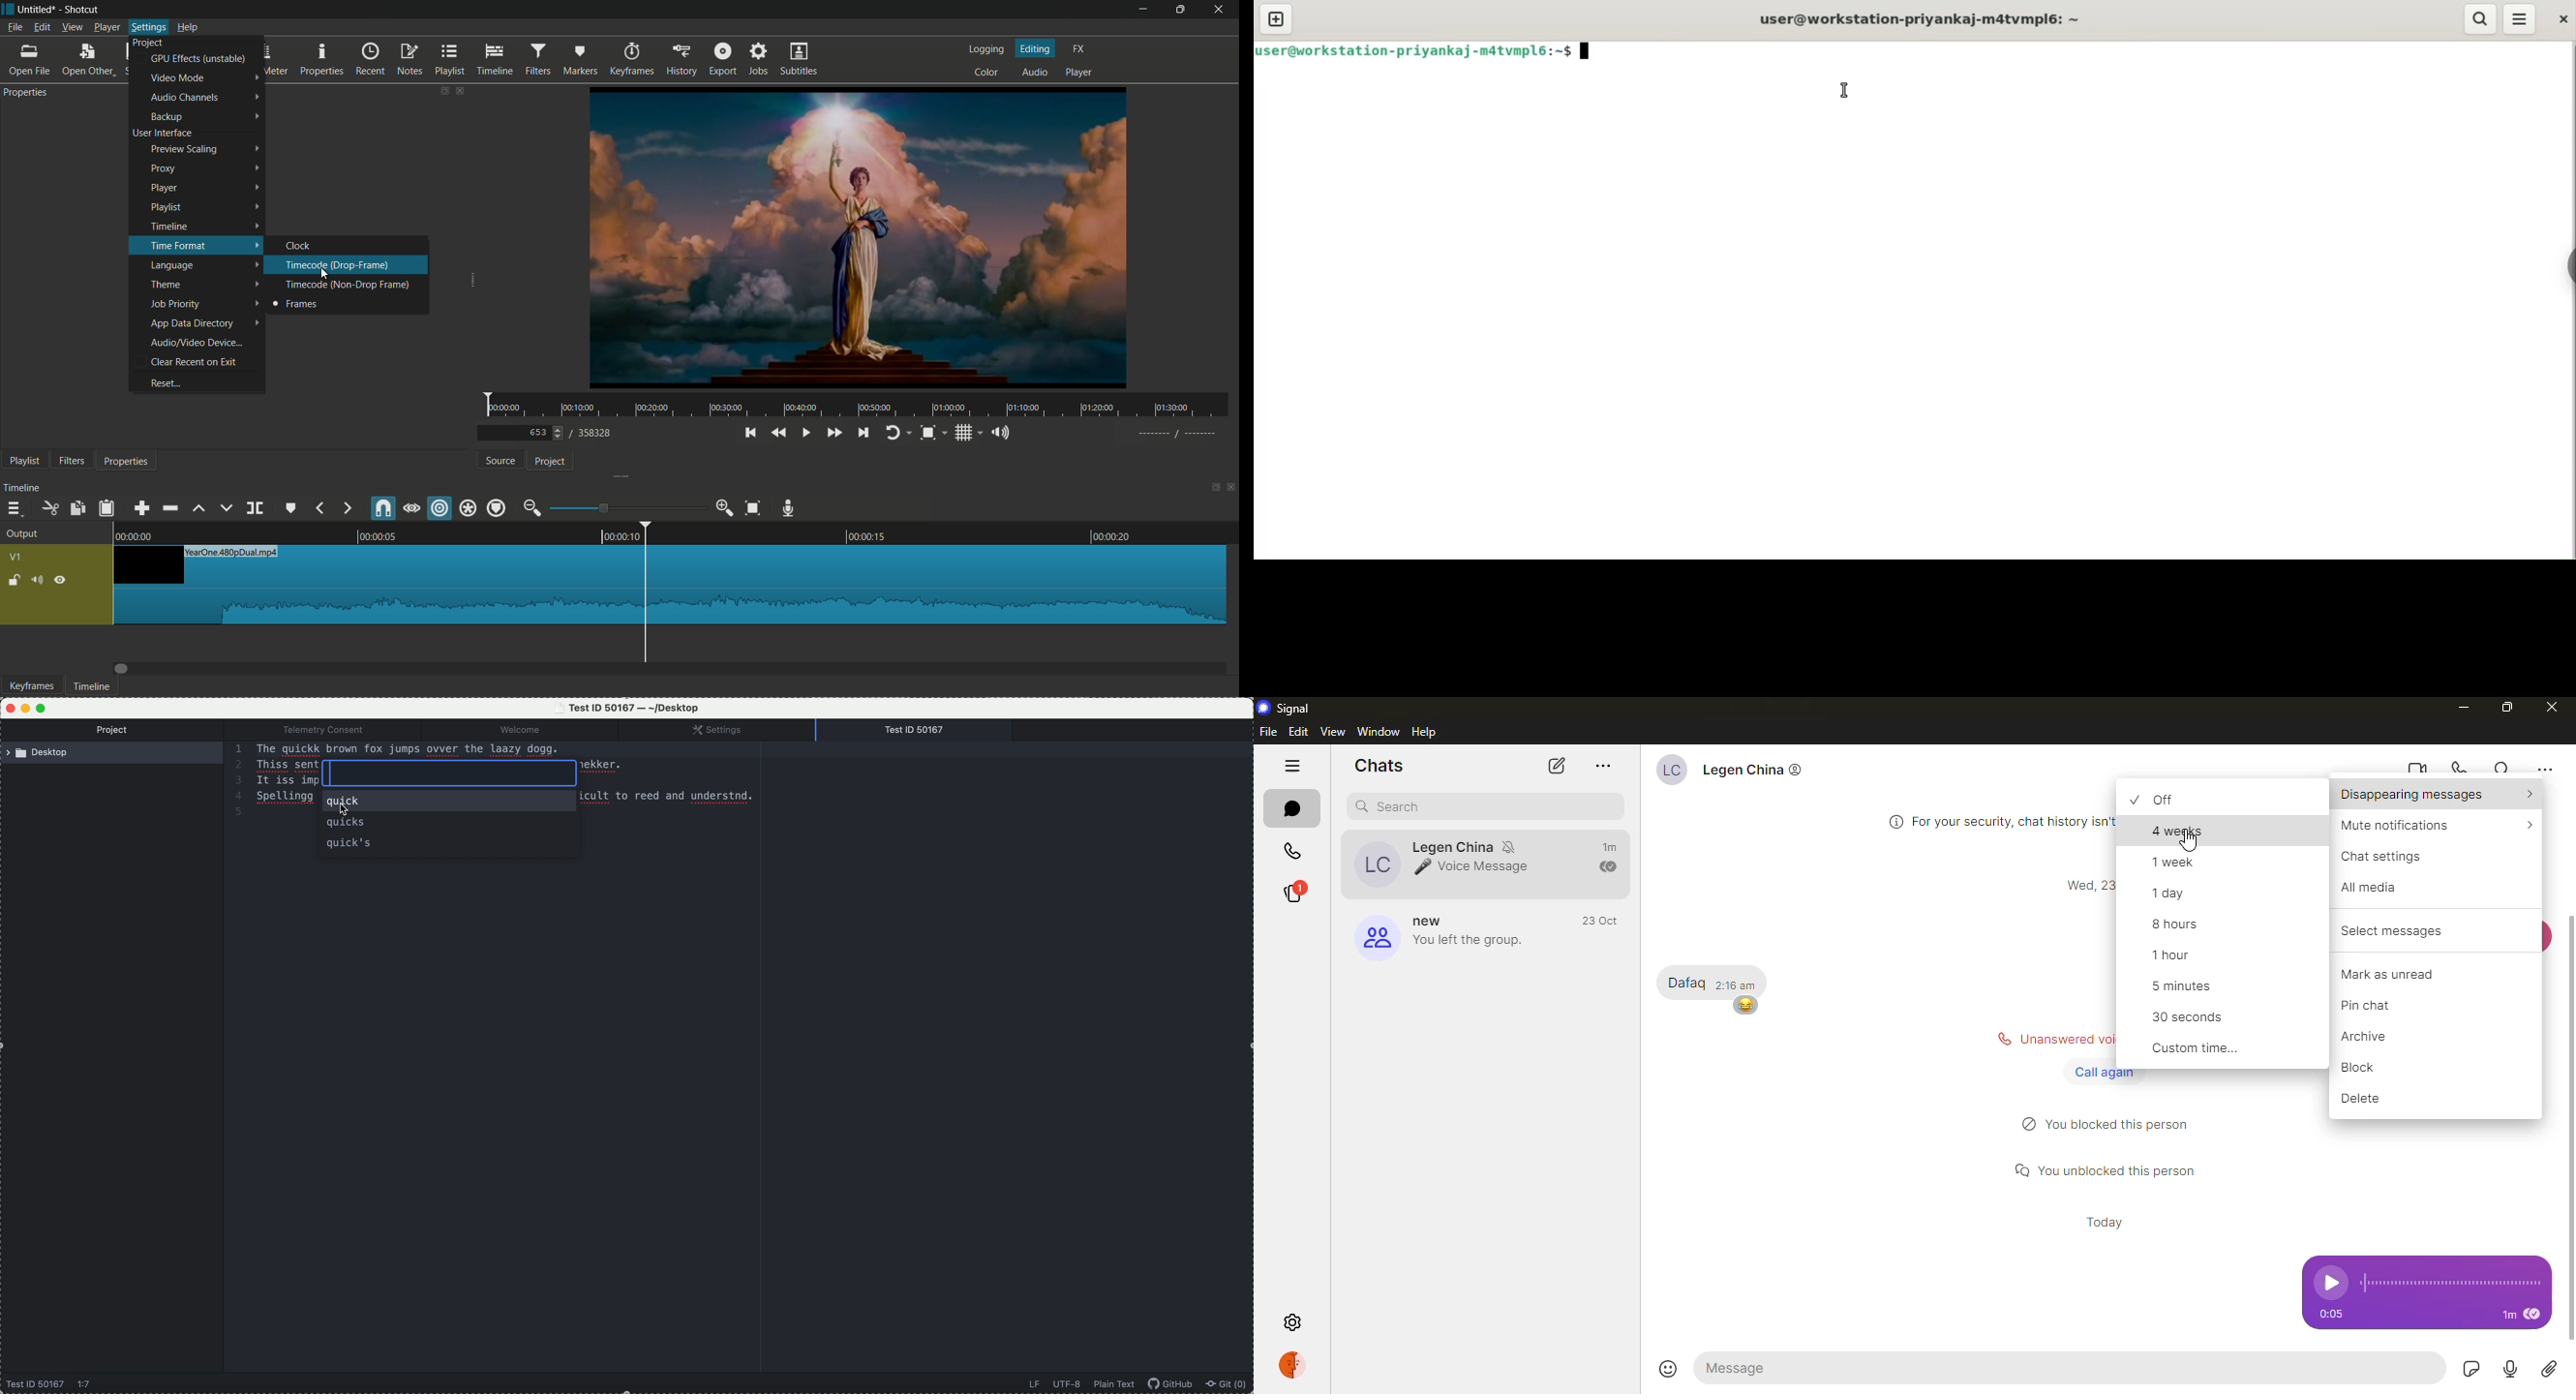  I want to click on notes, so click(409, 58).